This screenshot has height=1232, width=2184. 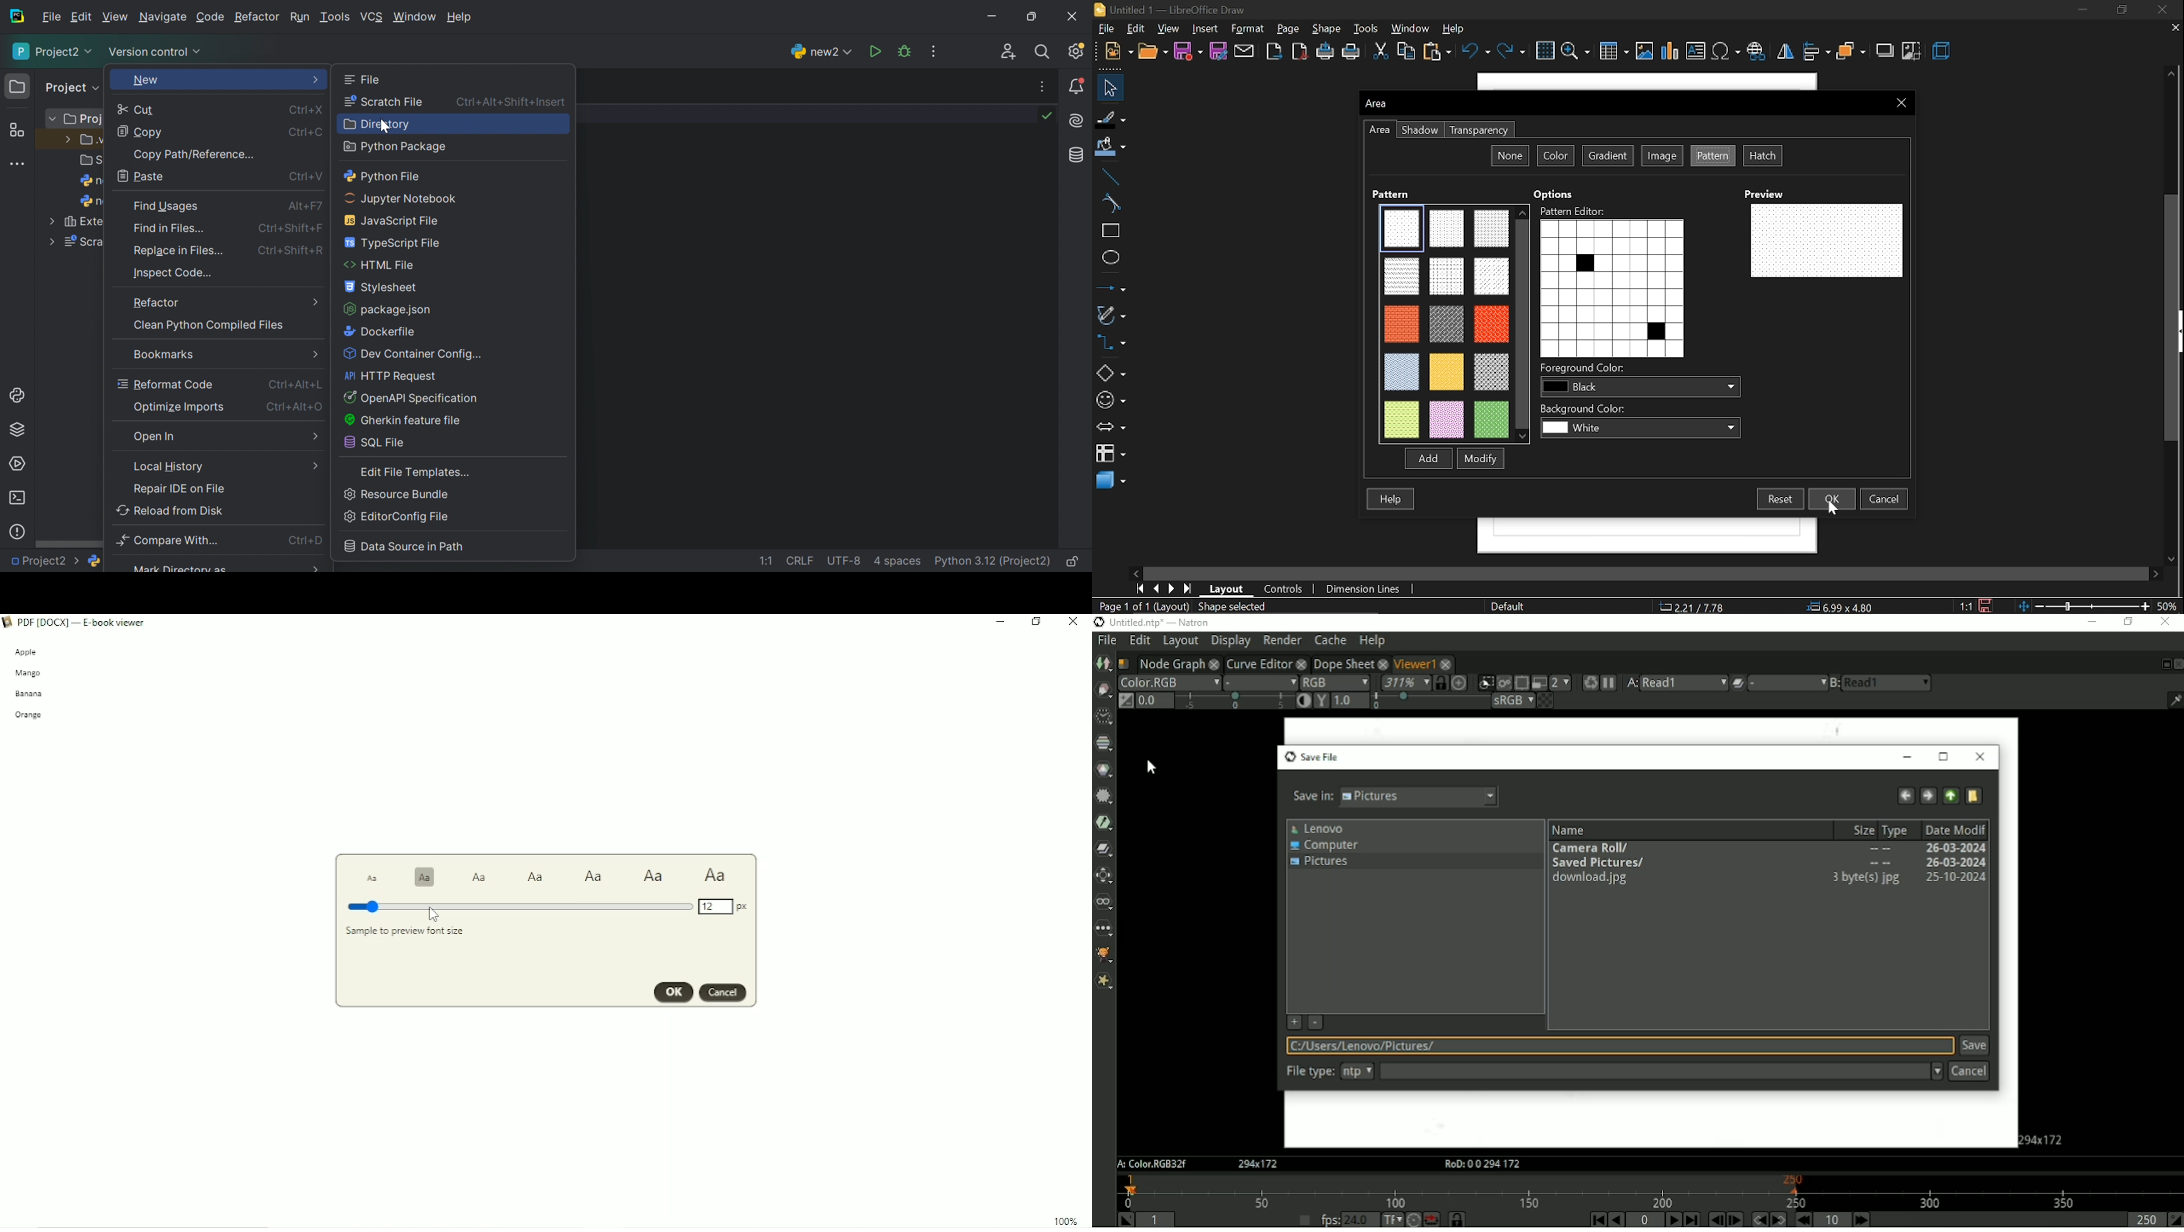 I want to click on Refactor, so click(x=156, y=303).